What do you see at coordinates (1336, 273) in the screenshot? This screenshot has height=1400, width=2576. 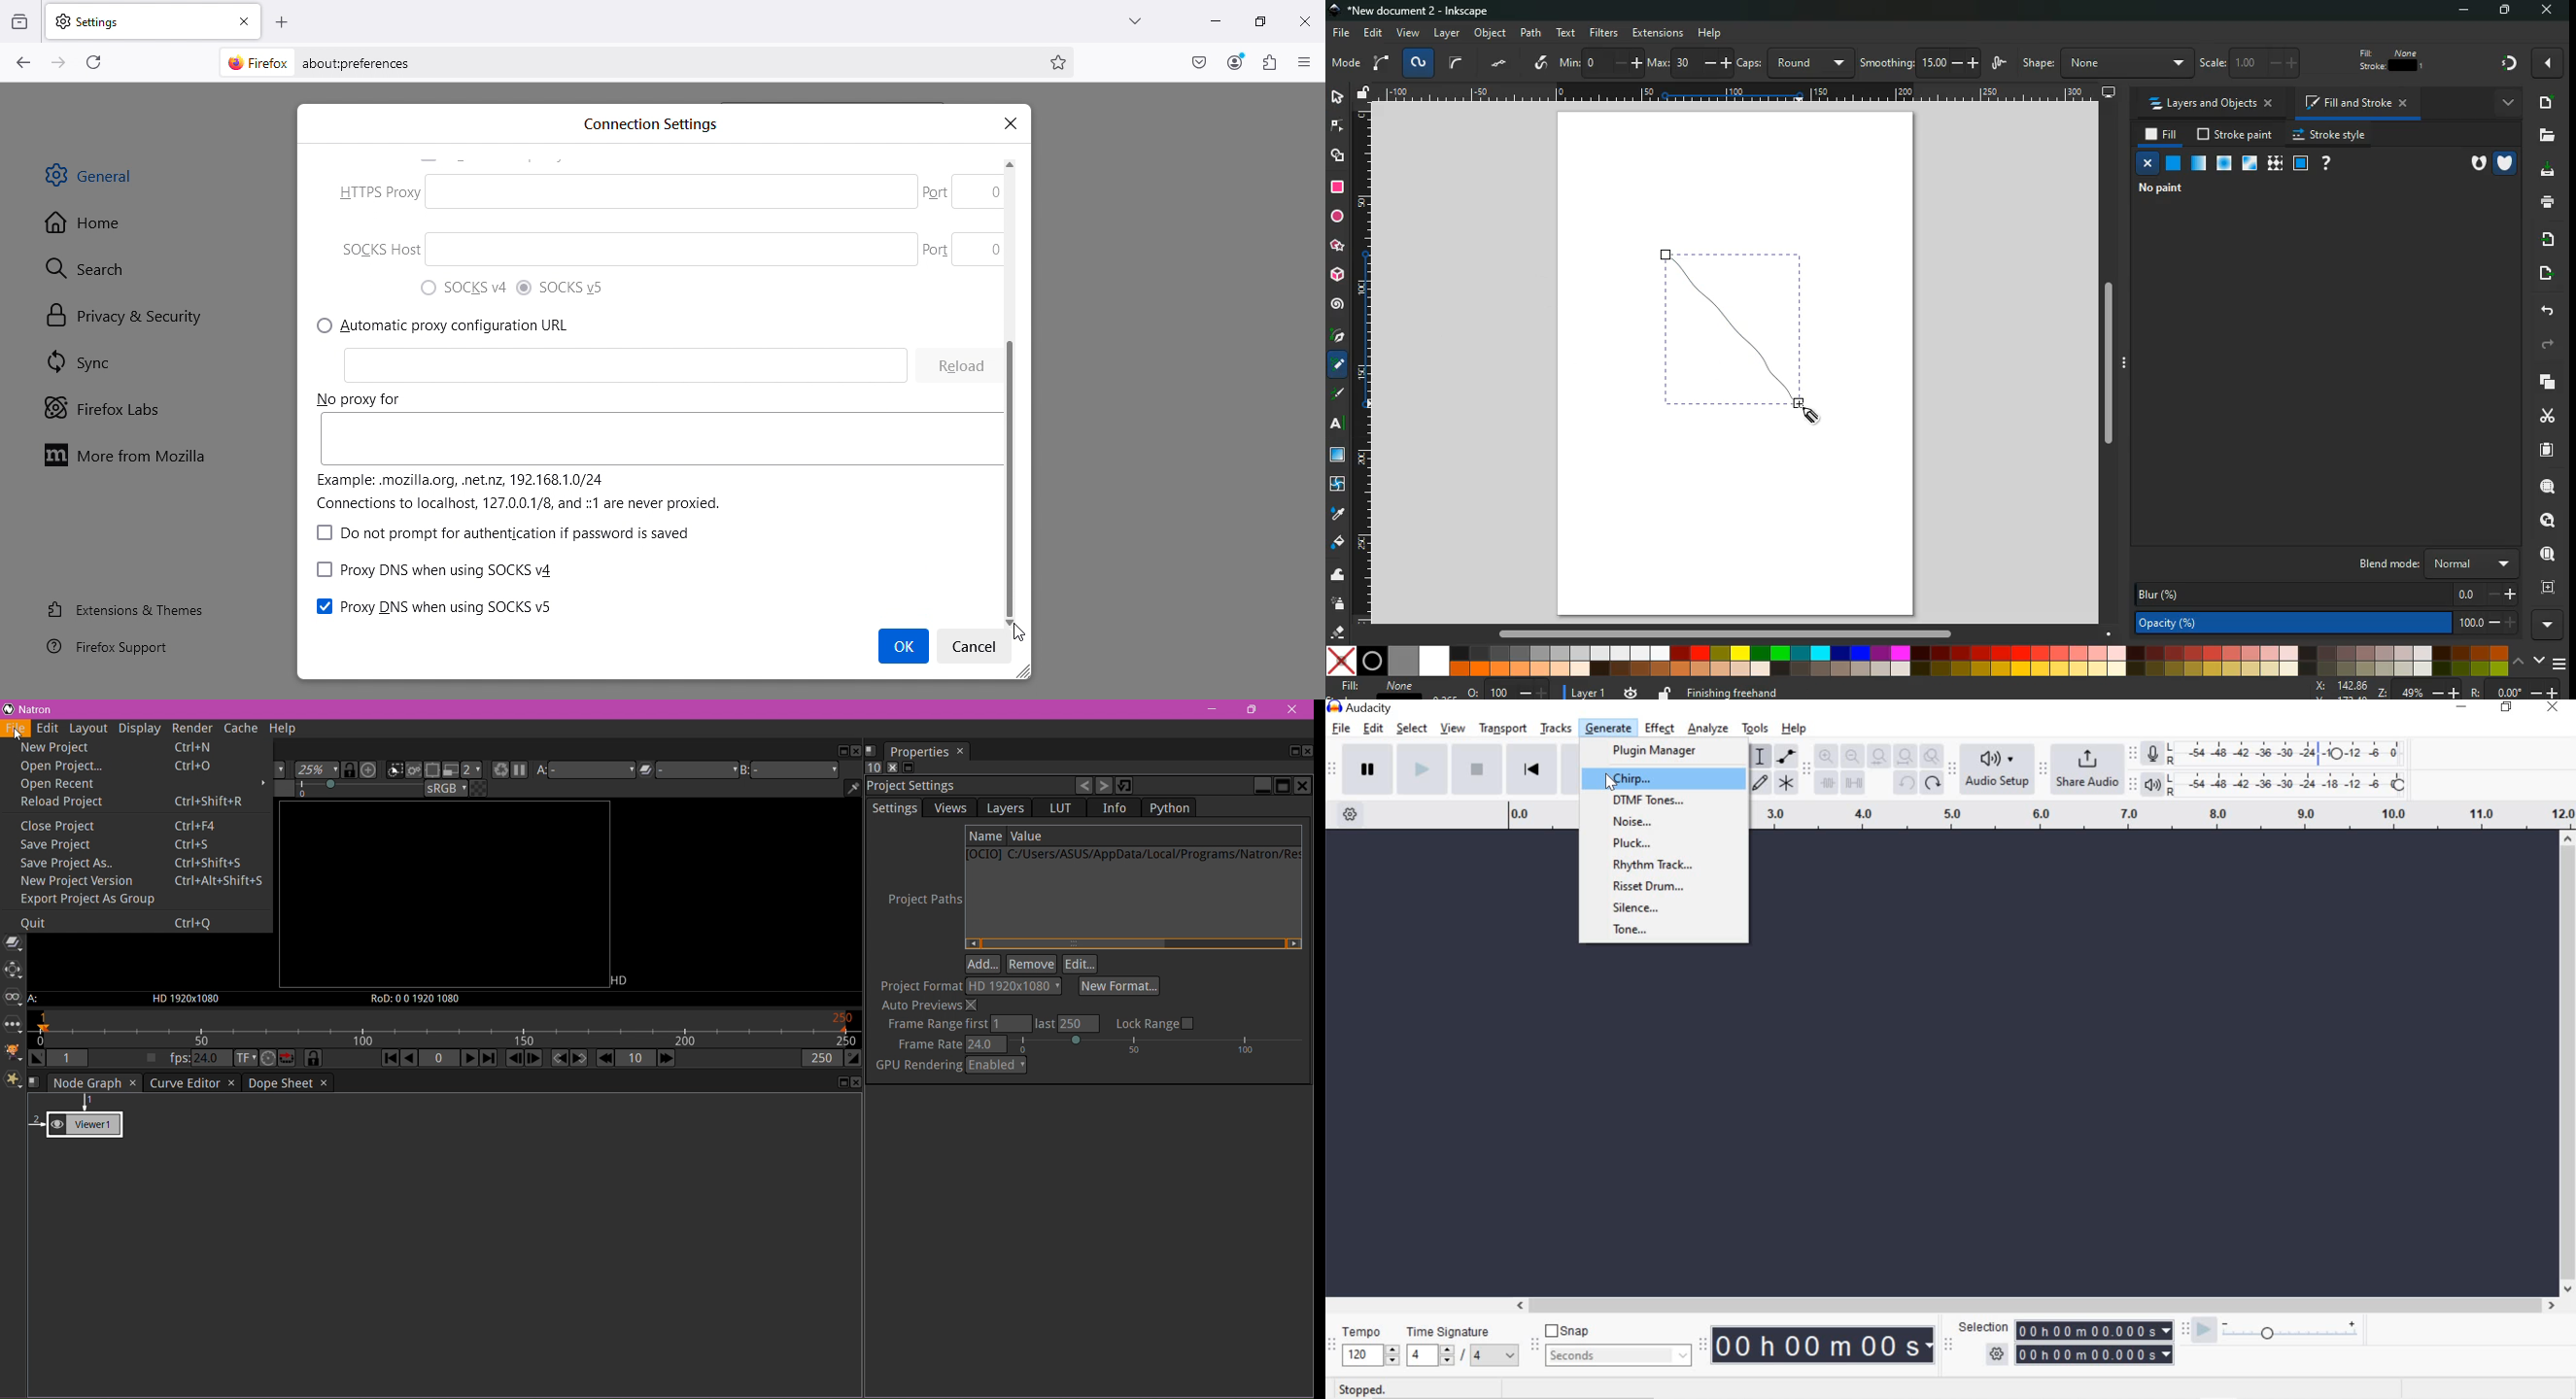 I see `3d tool box` at bounding box center [1336, 273].